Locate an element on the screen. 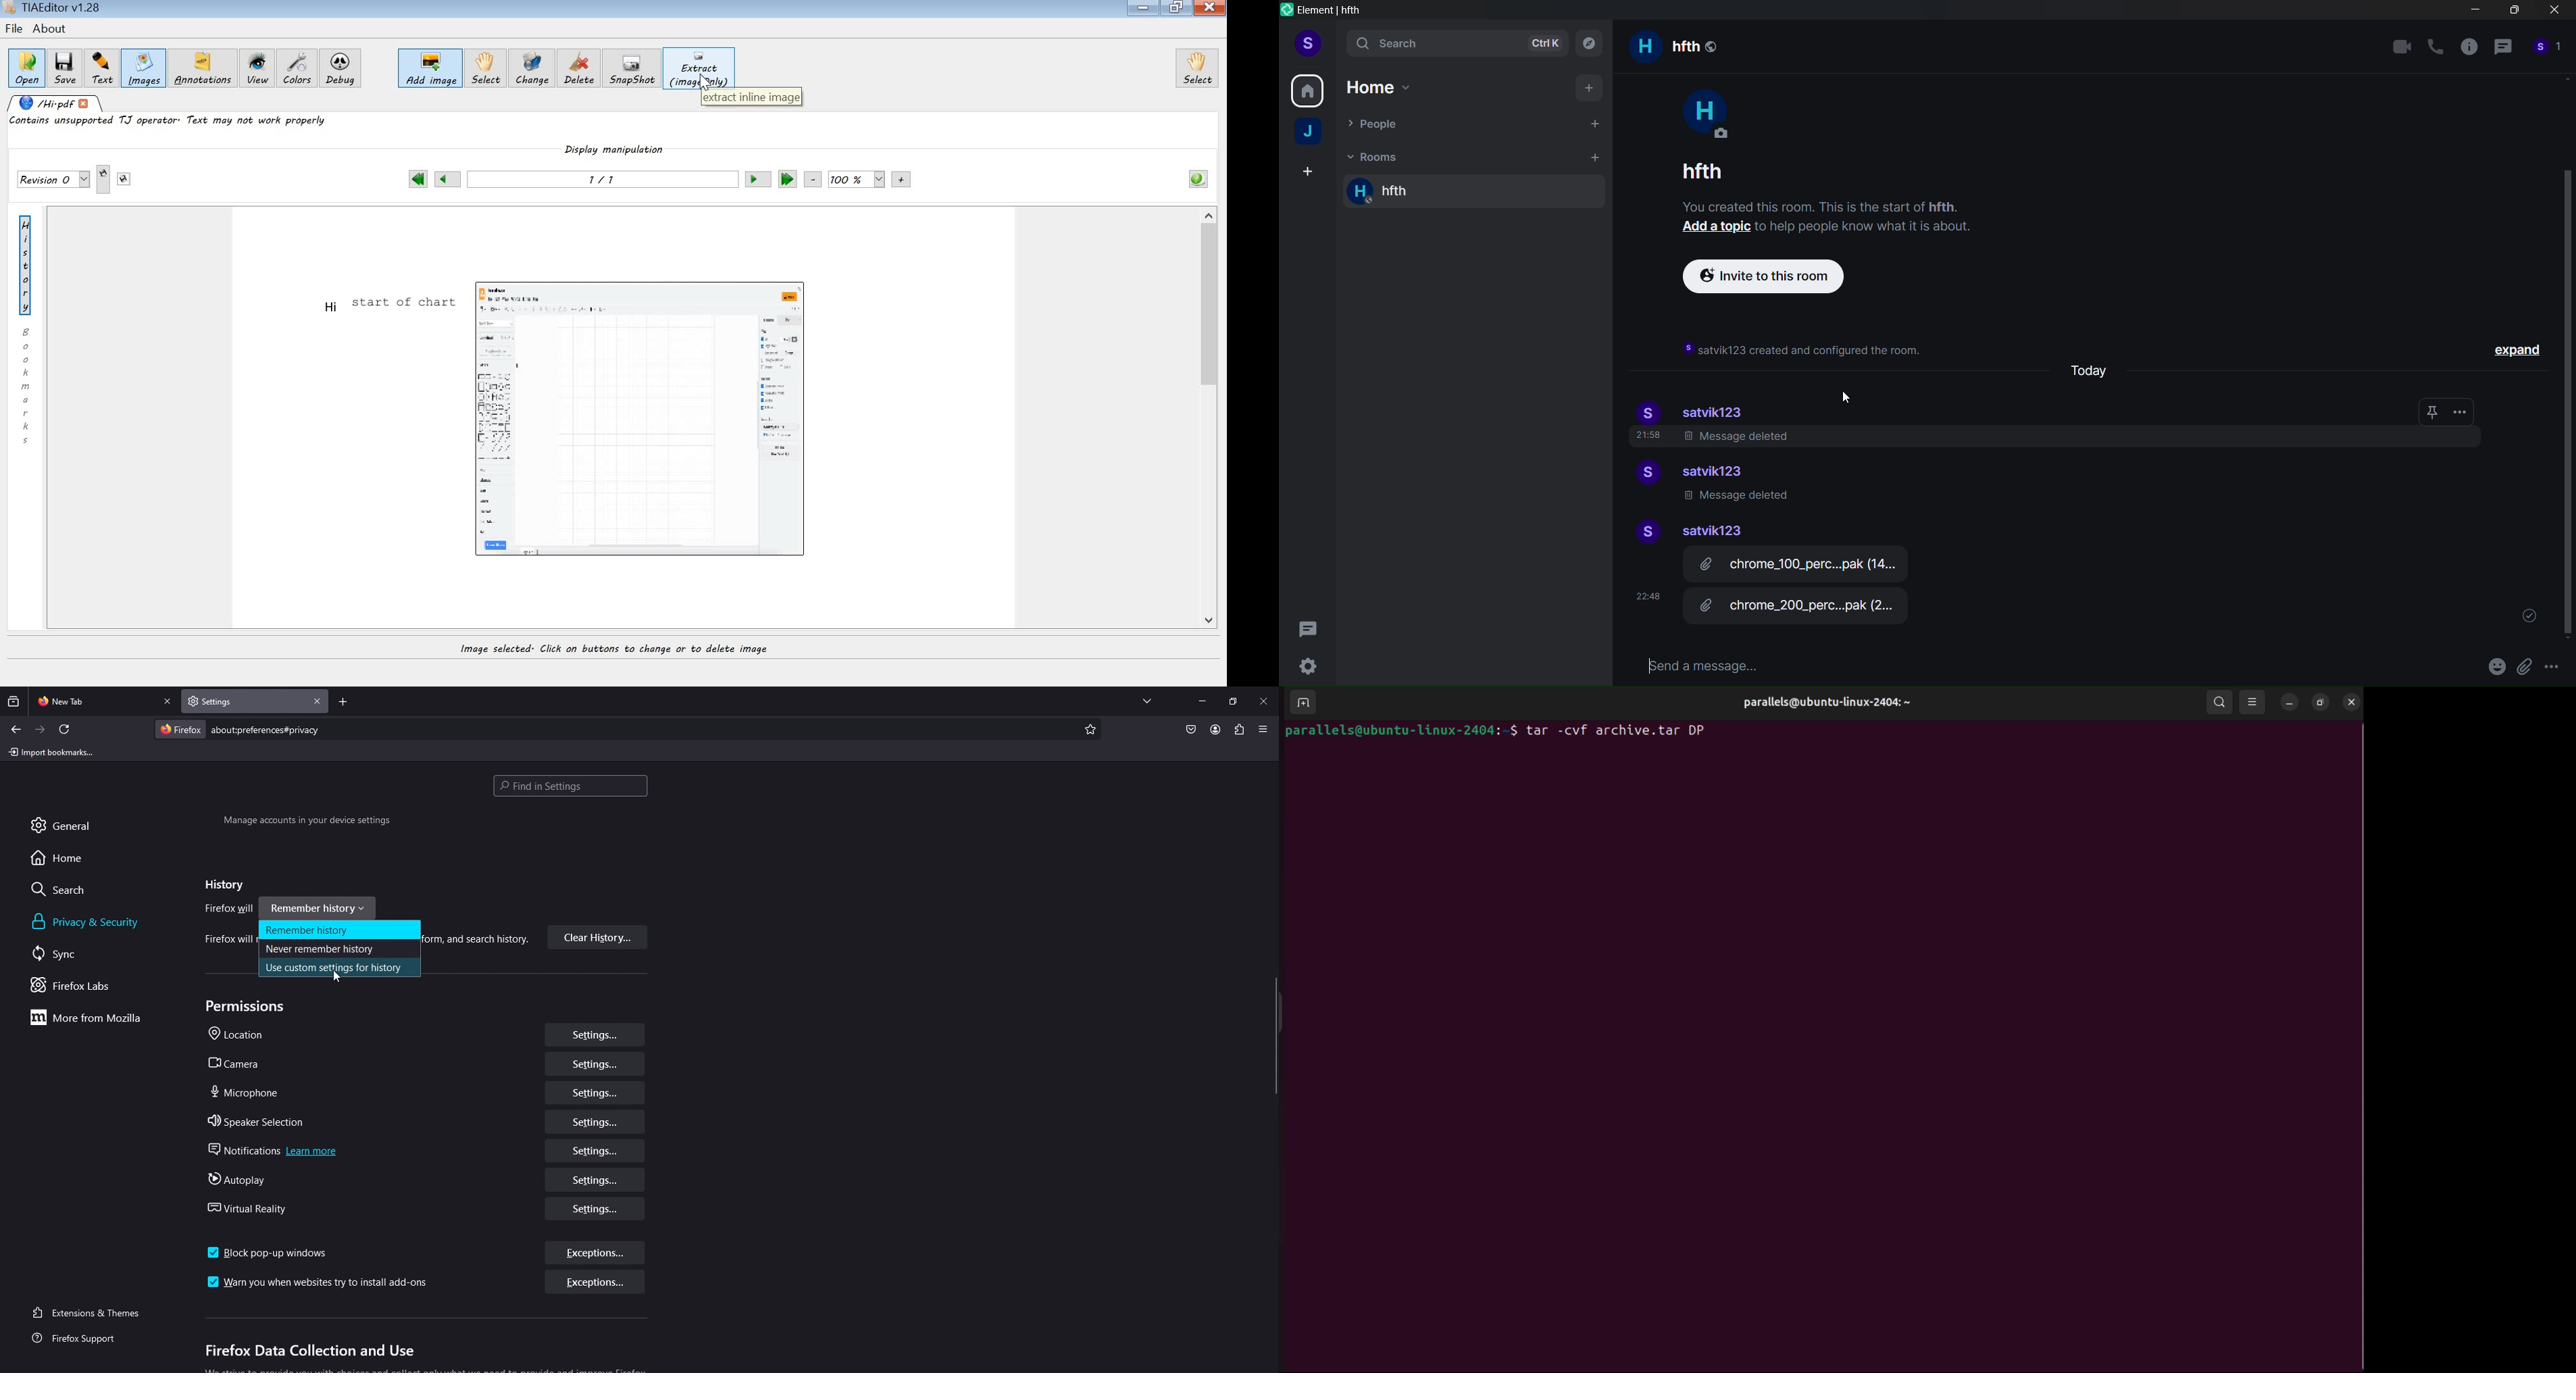 Image resolution: width=2576 pixels, height=1400 pixels. Text about group is located at coordinates (1796, 344).